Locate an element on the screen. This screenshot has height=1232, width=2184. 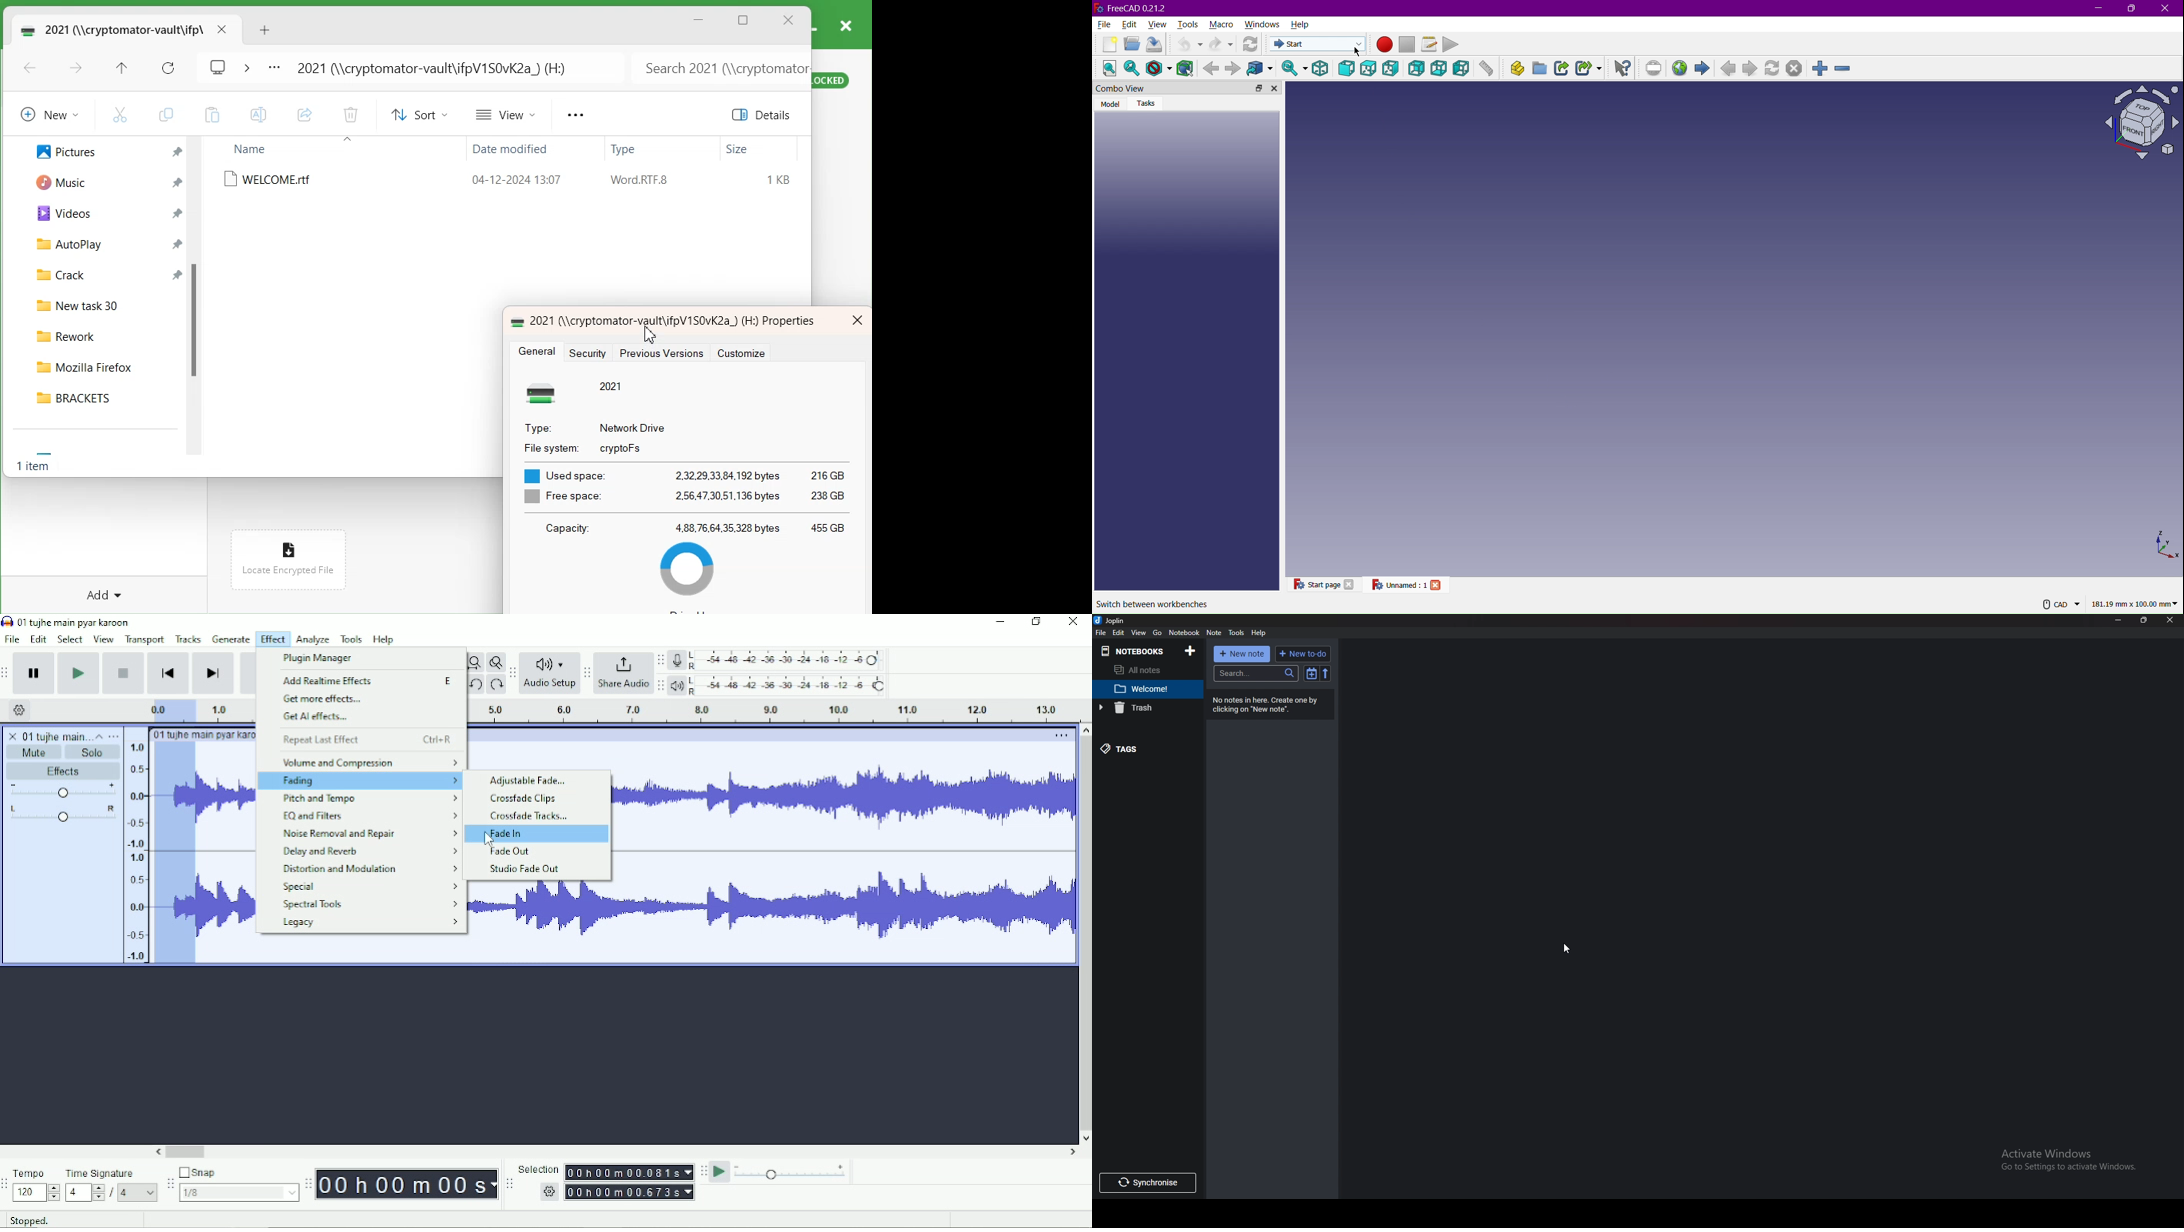
View is located at coordinates (1159, 23).